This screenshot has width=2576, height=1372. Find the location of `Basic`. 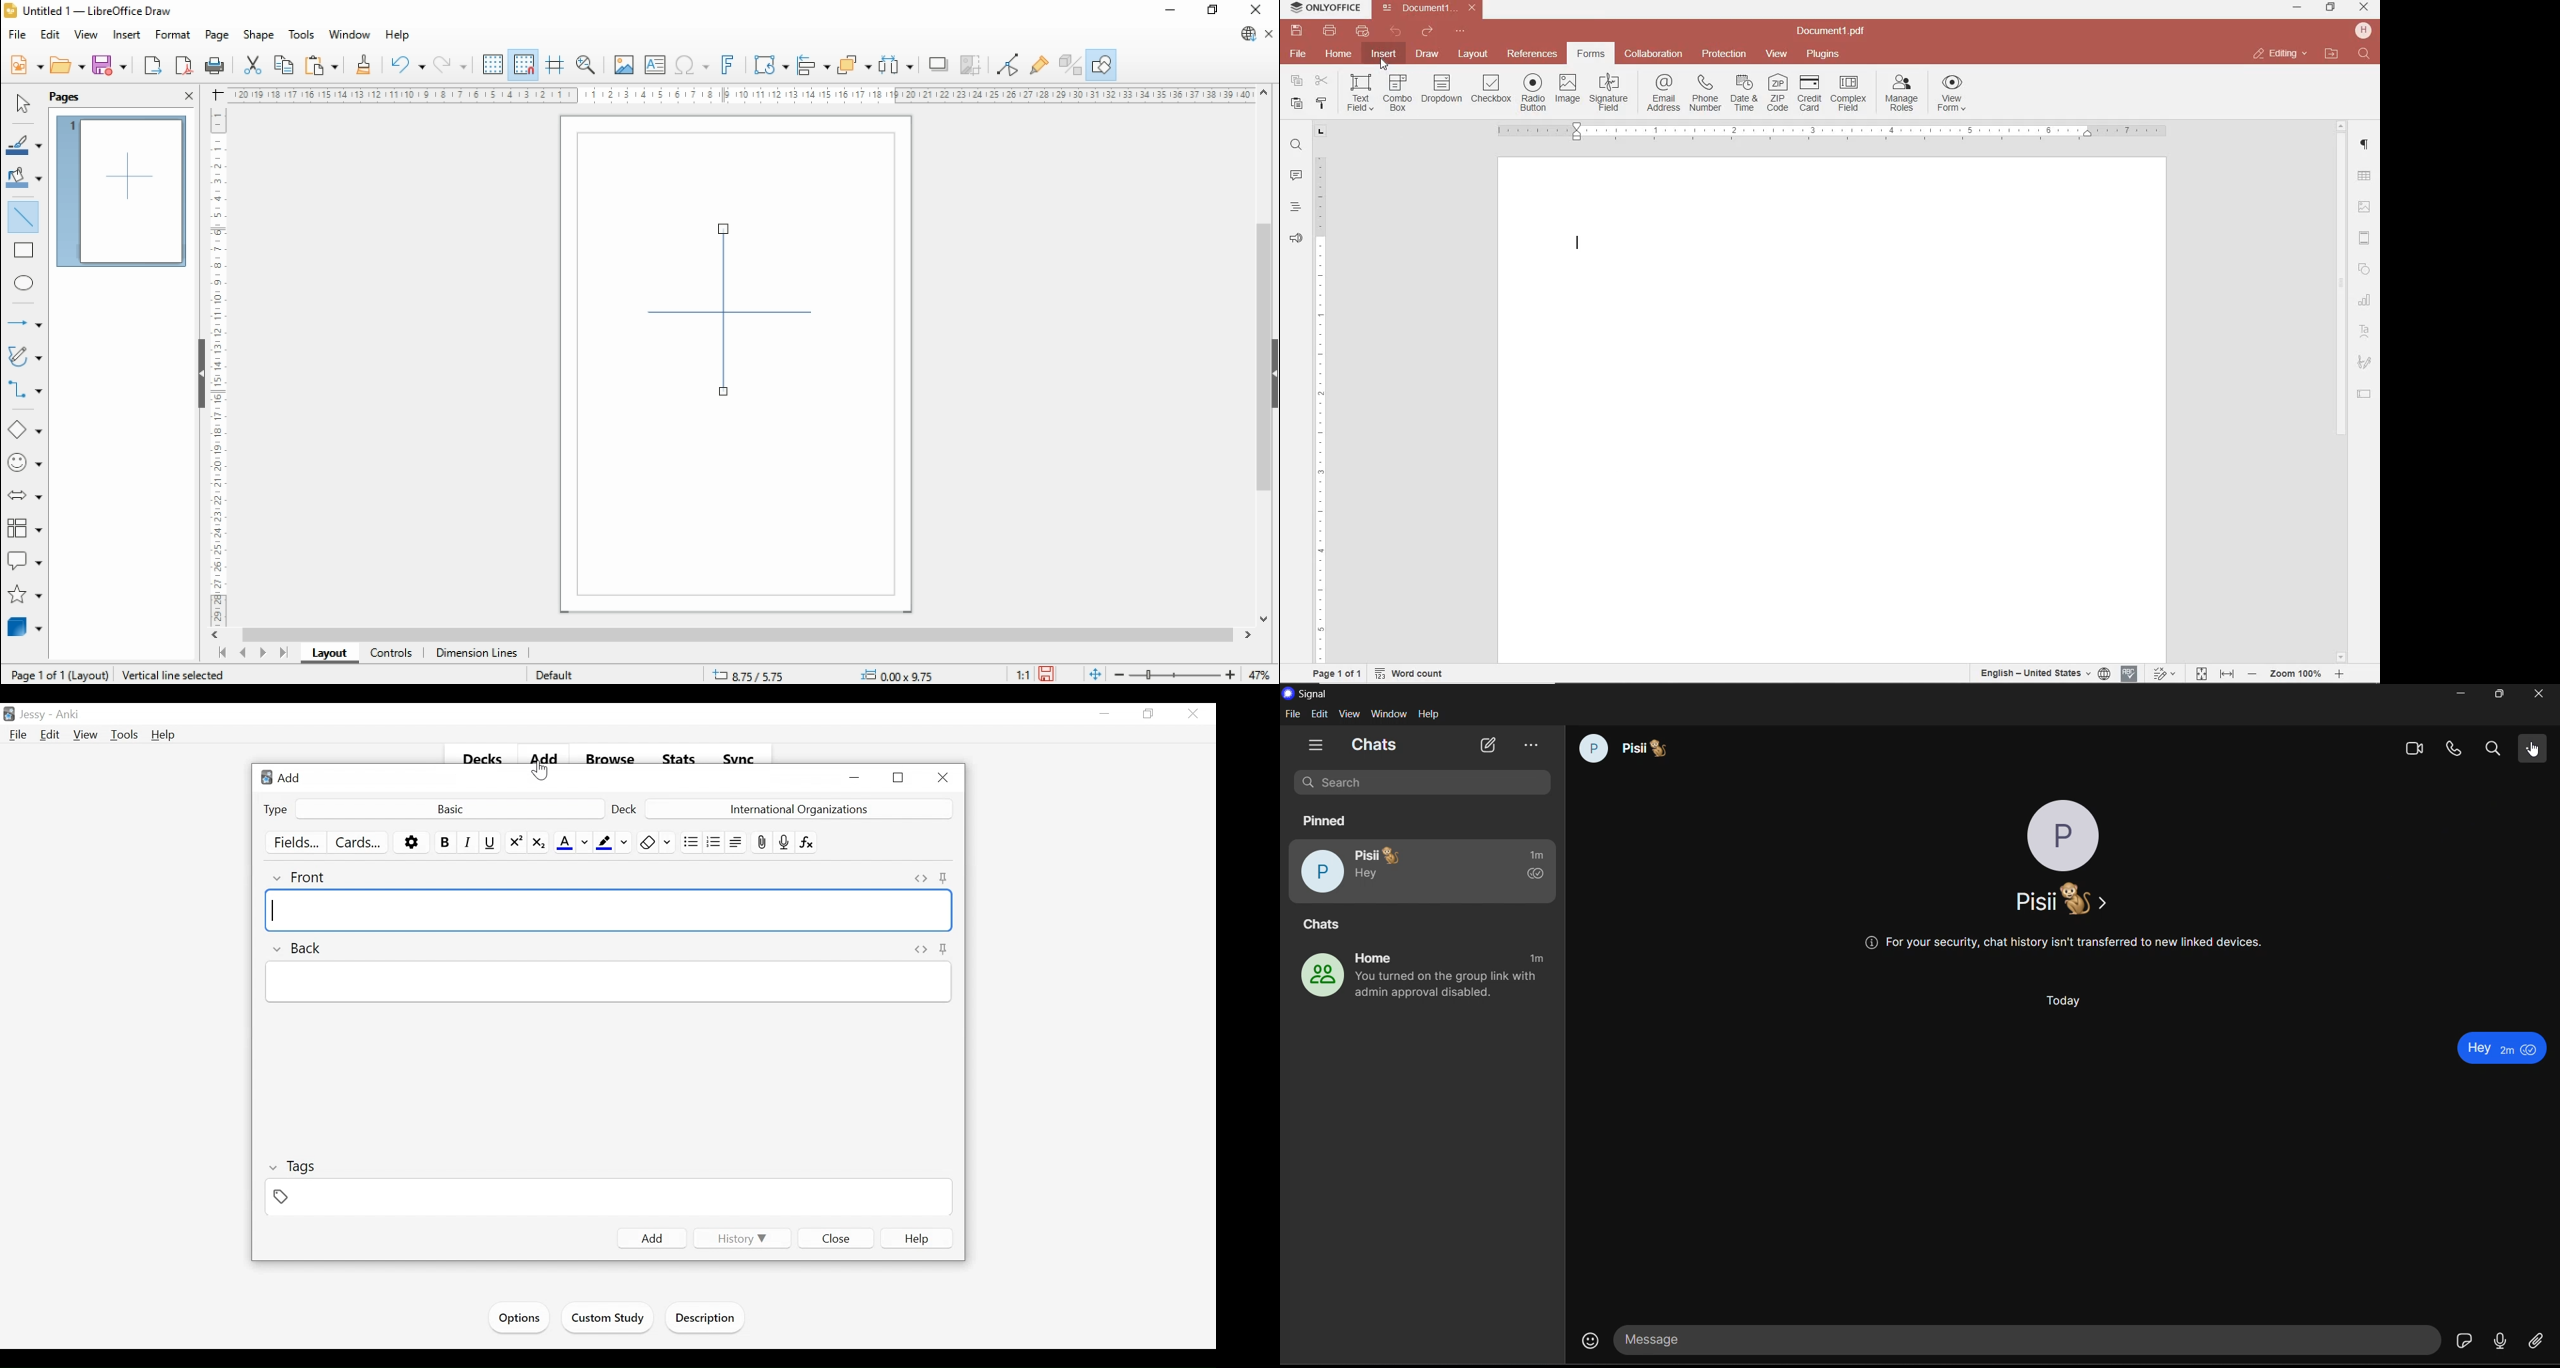

Basic is located at coordinates (451, 809).